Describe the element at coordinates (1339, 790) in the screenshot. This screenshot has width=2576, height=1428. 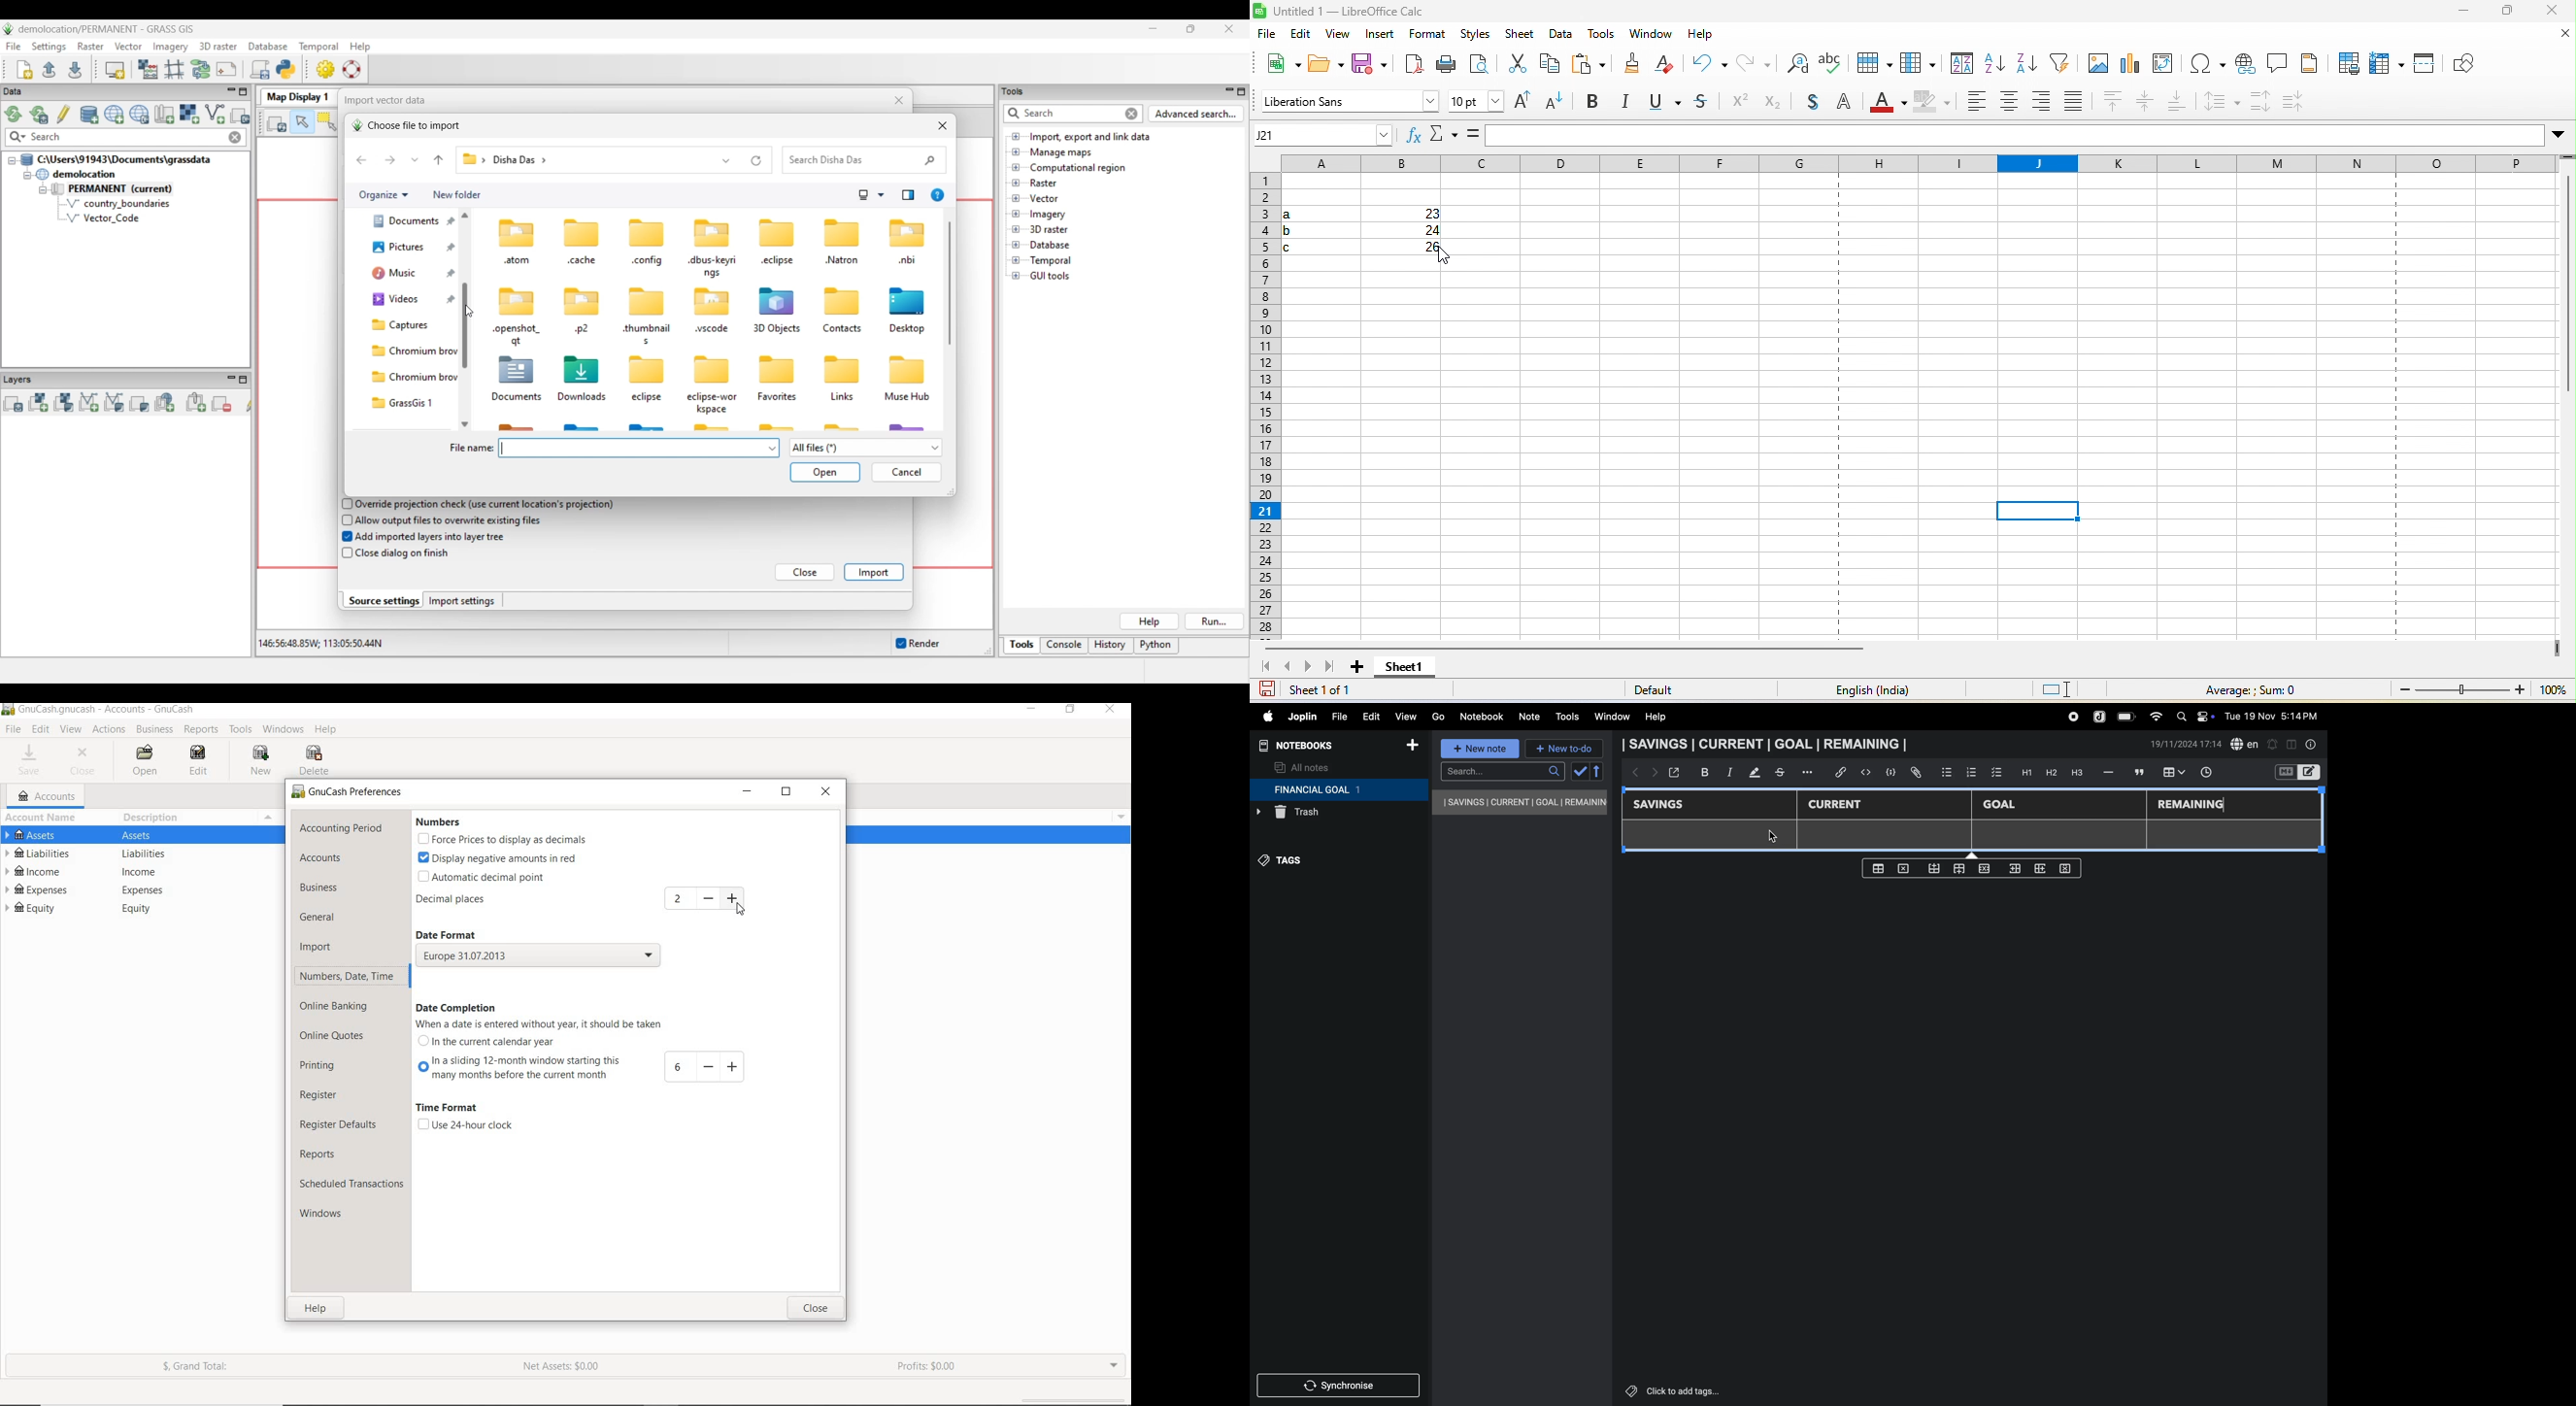
I see `financial goal` at that location.